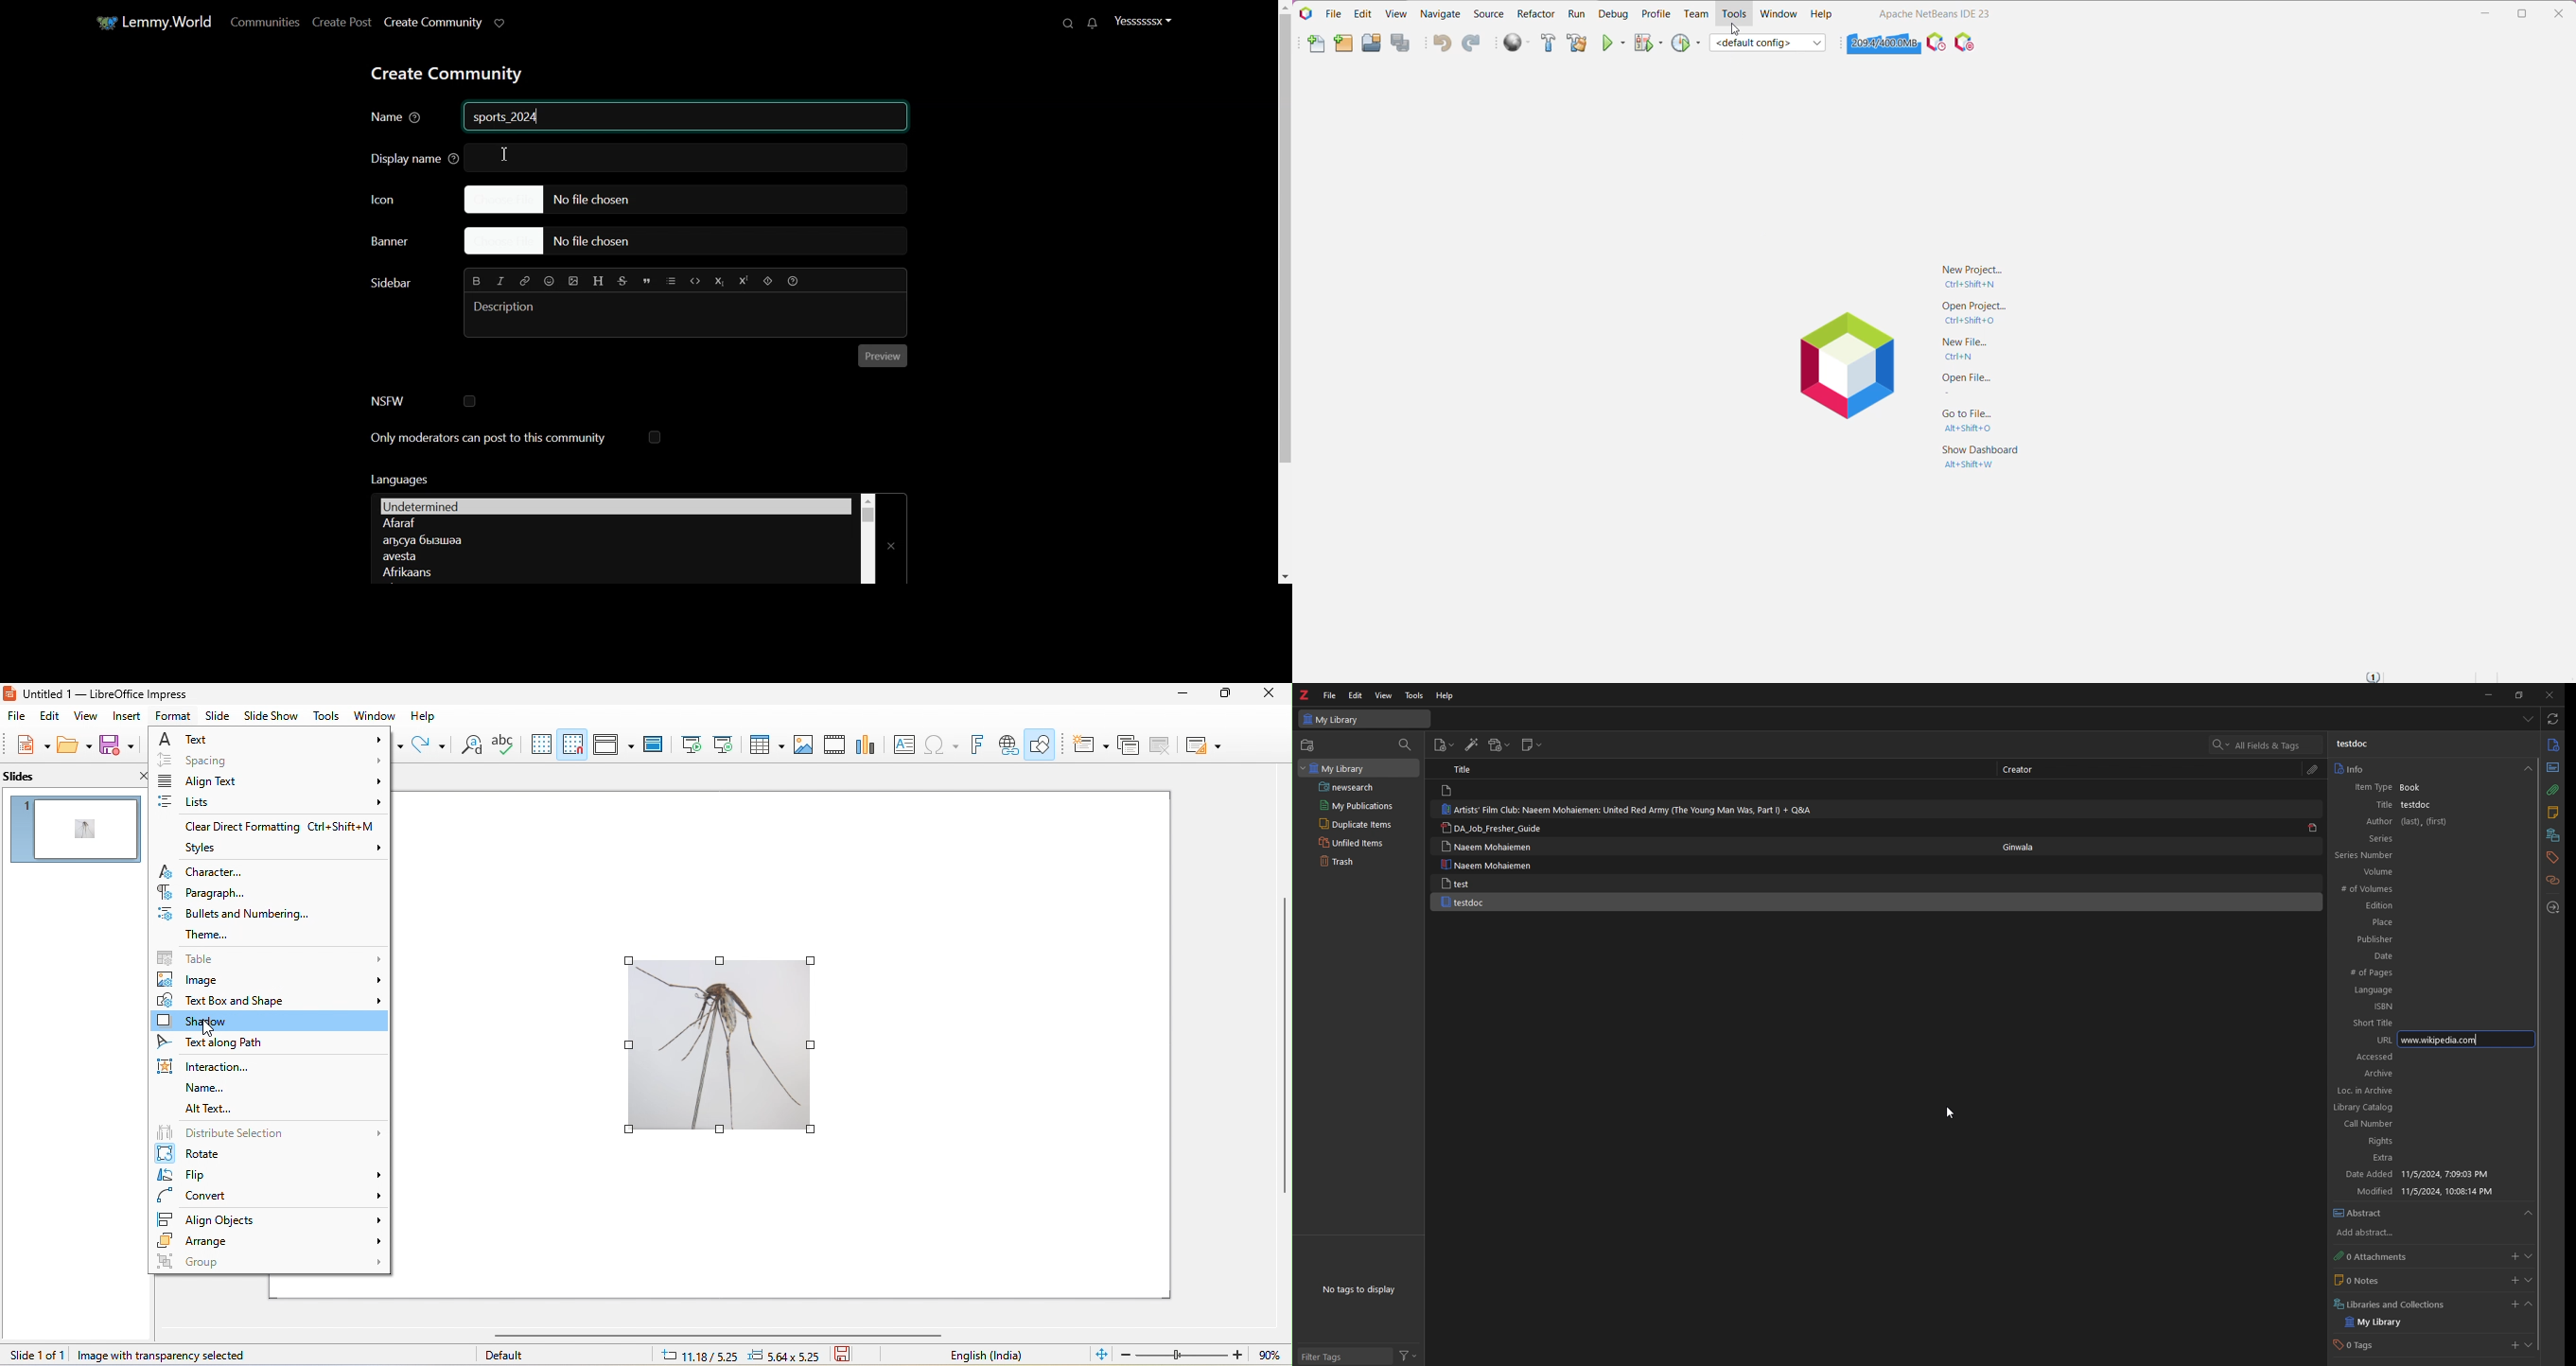 The width and height of the screenshot is (2576, 1372). What do you see at coordinates (207, 1108) in the screenshot?
I see `alt text` at bounding box center [207, 1108].